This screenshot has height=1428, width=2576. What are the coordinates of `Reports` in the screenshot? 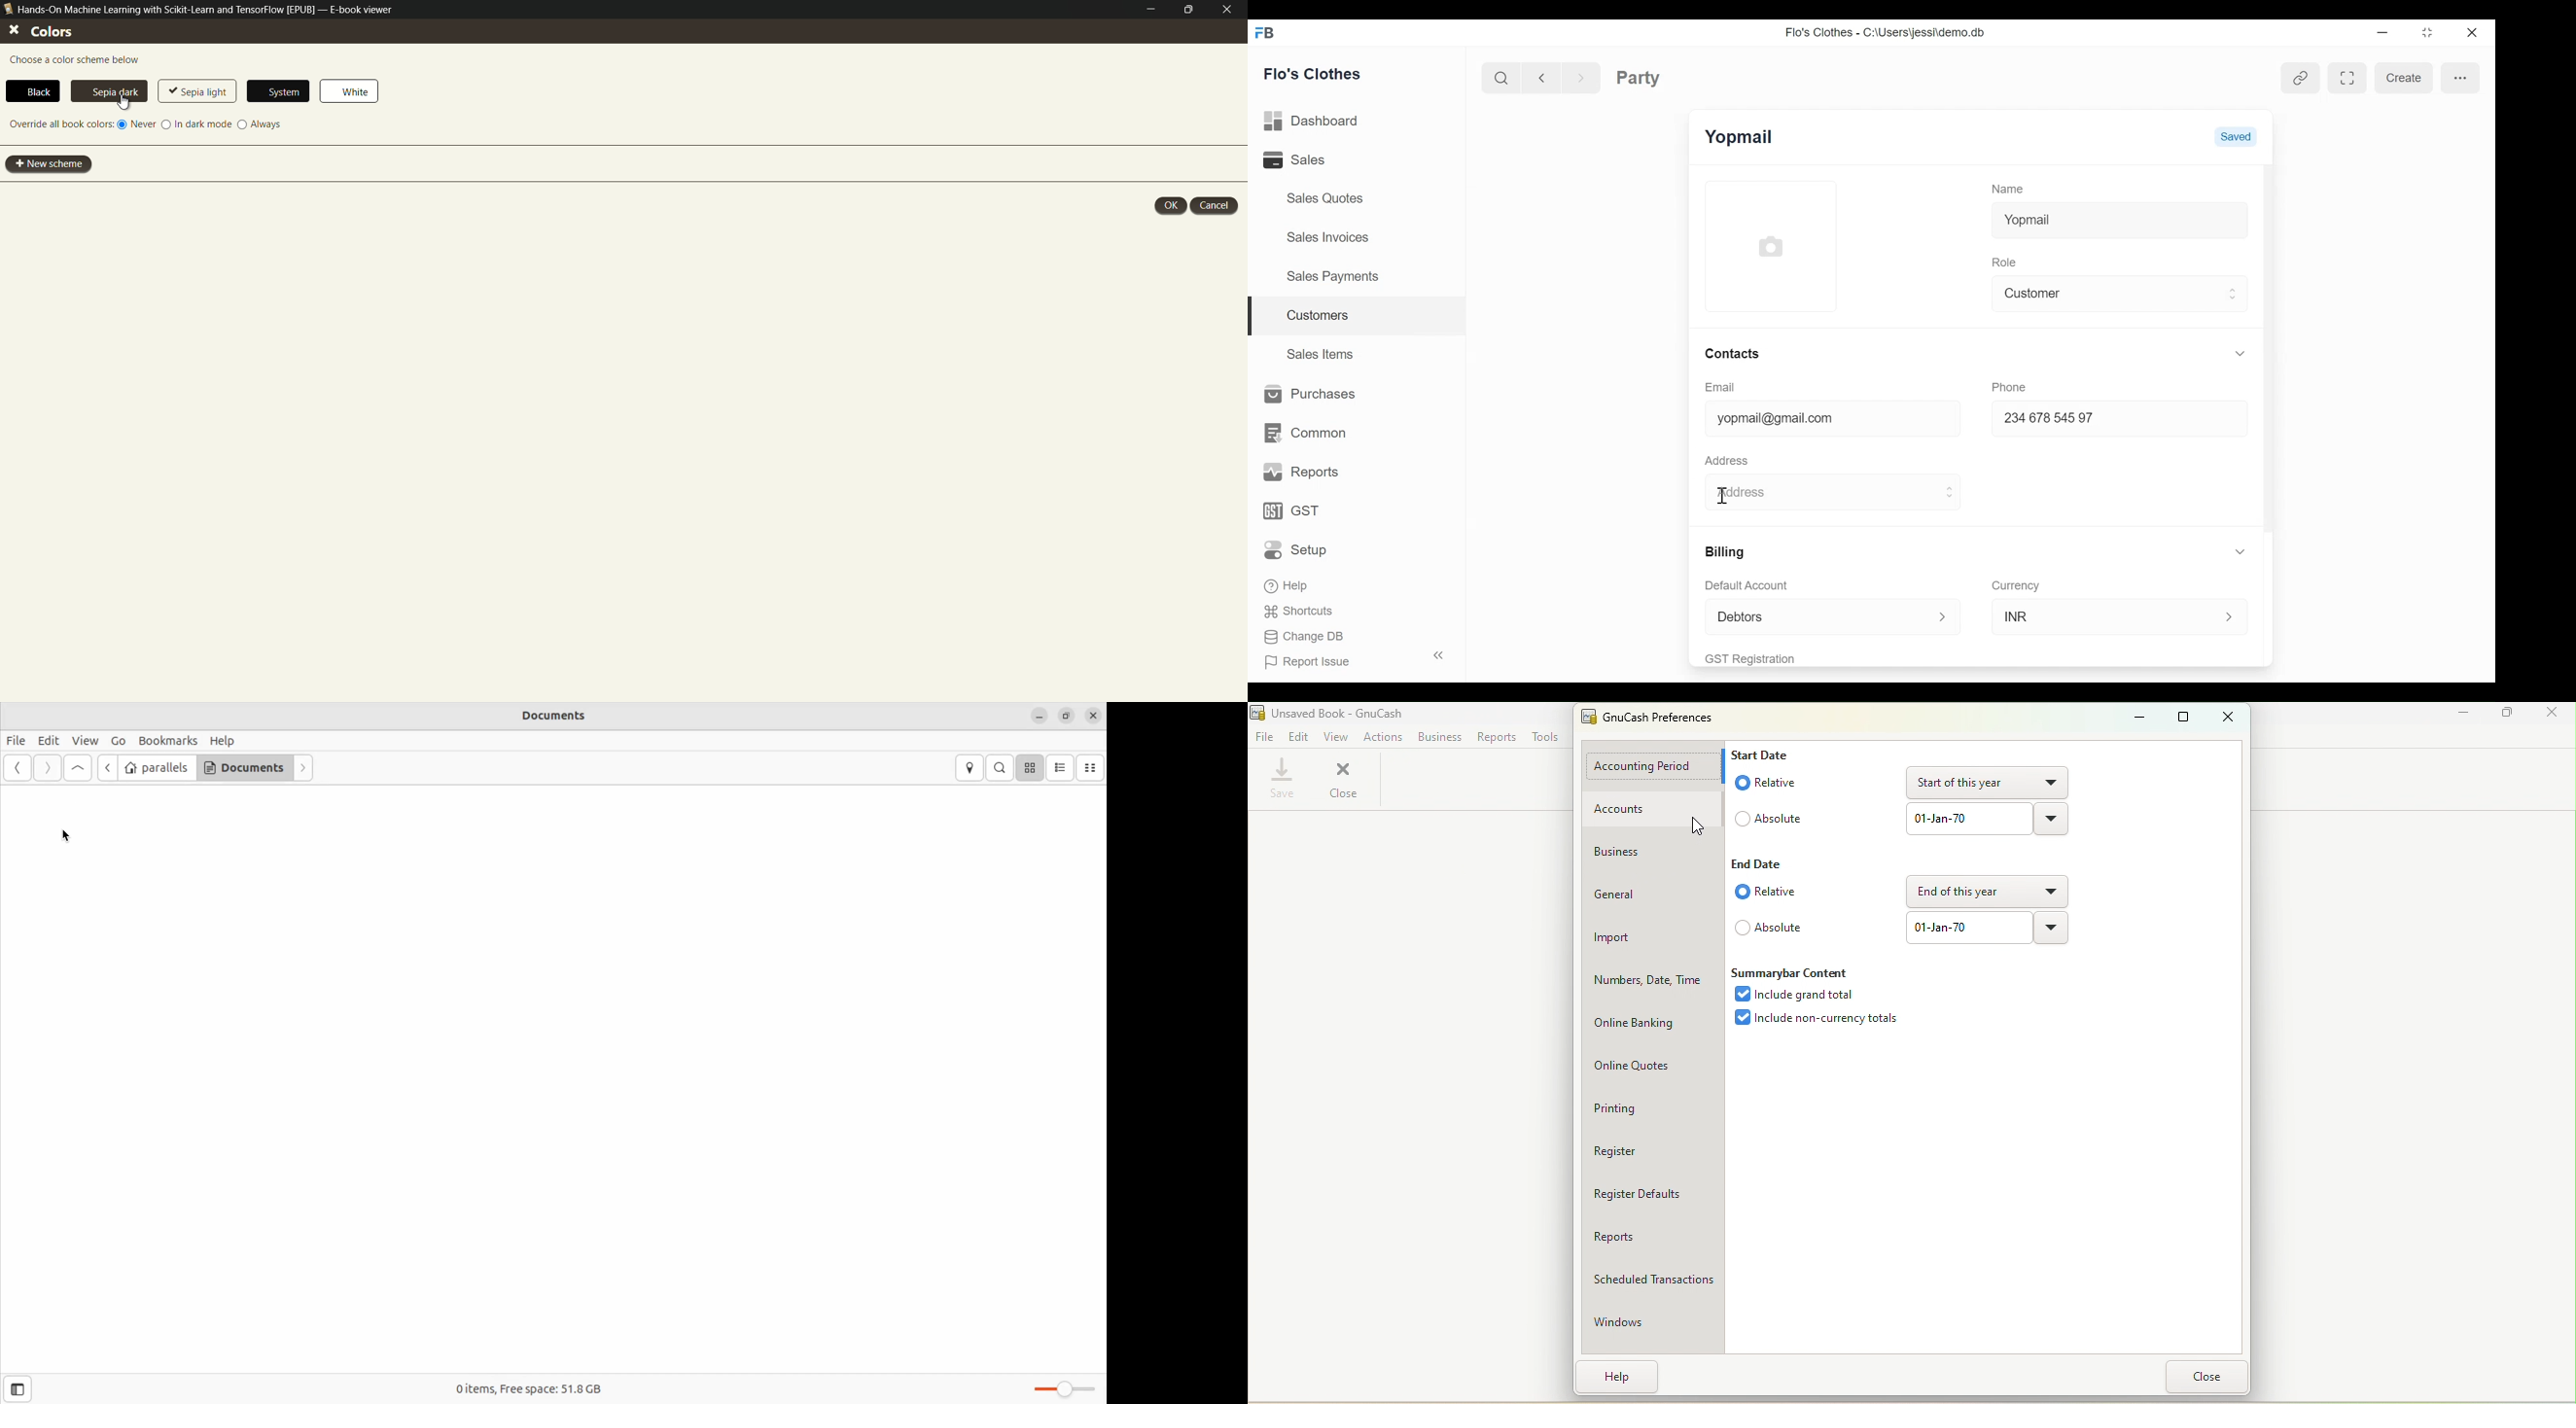 It's located at (1500, 738).